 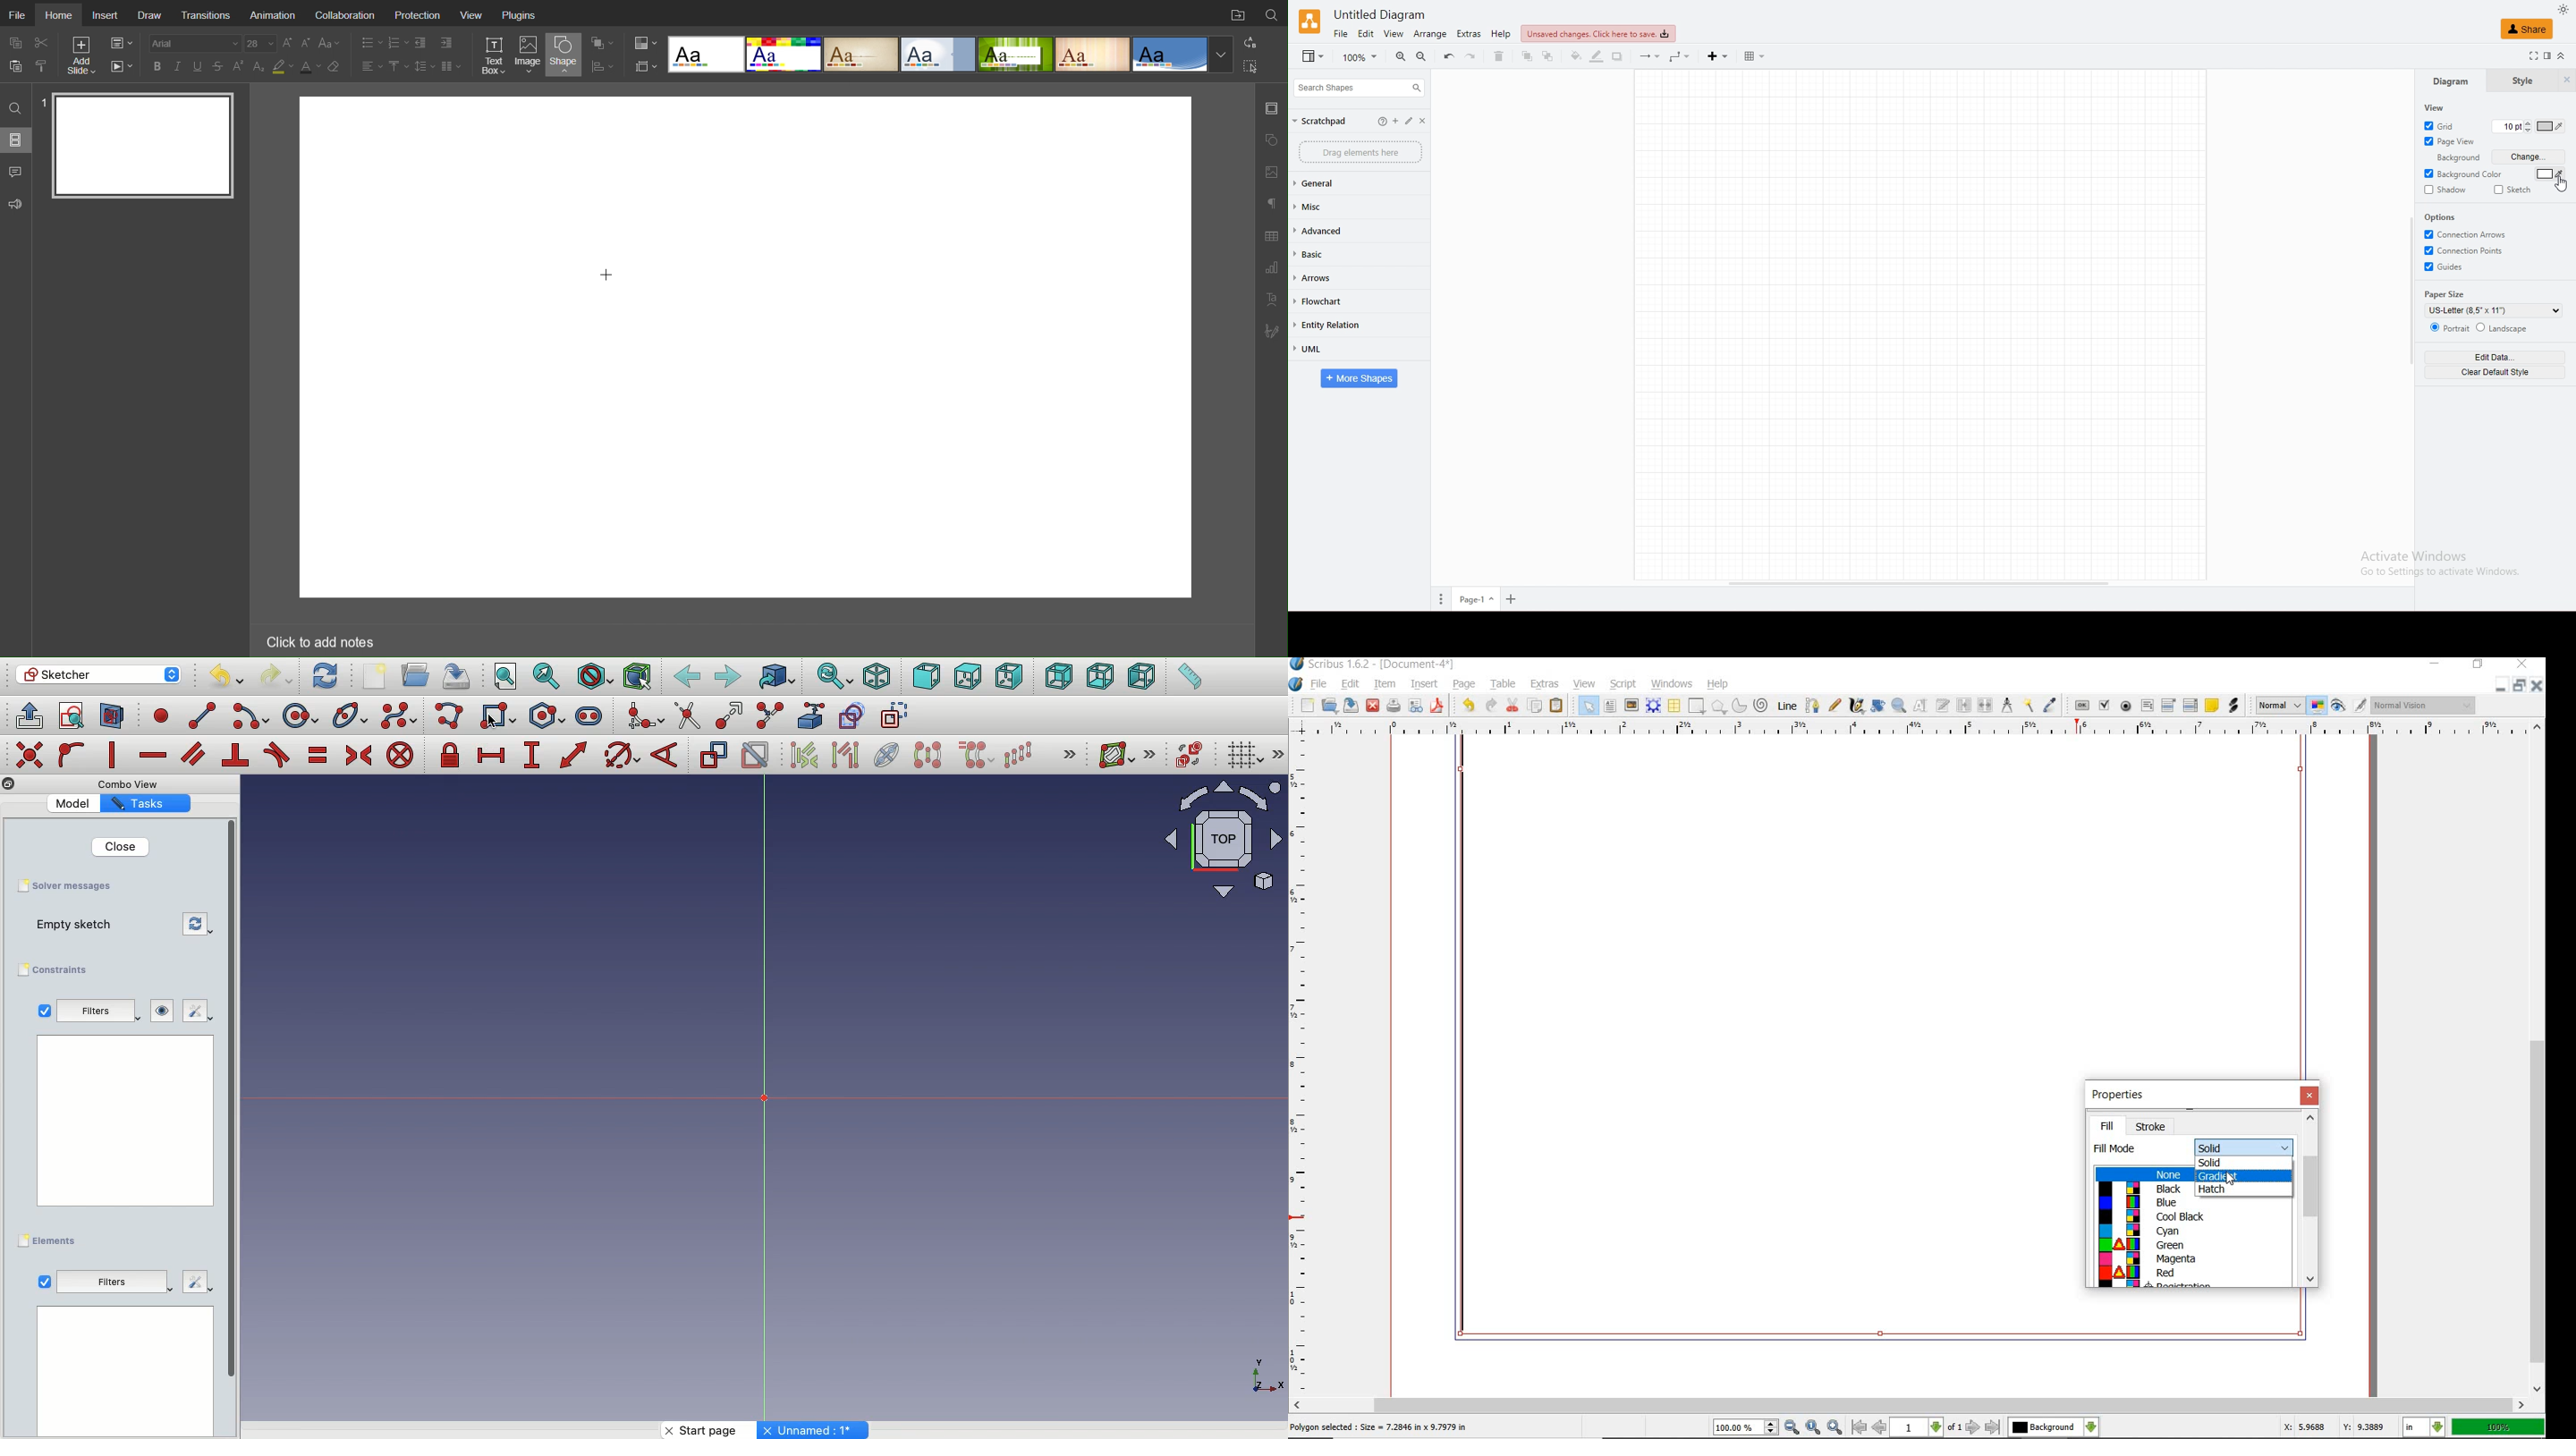 I want to click on Clone, so click(x=974, y=756).